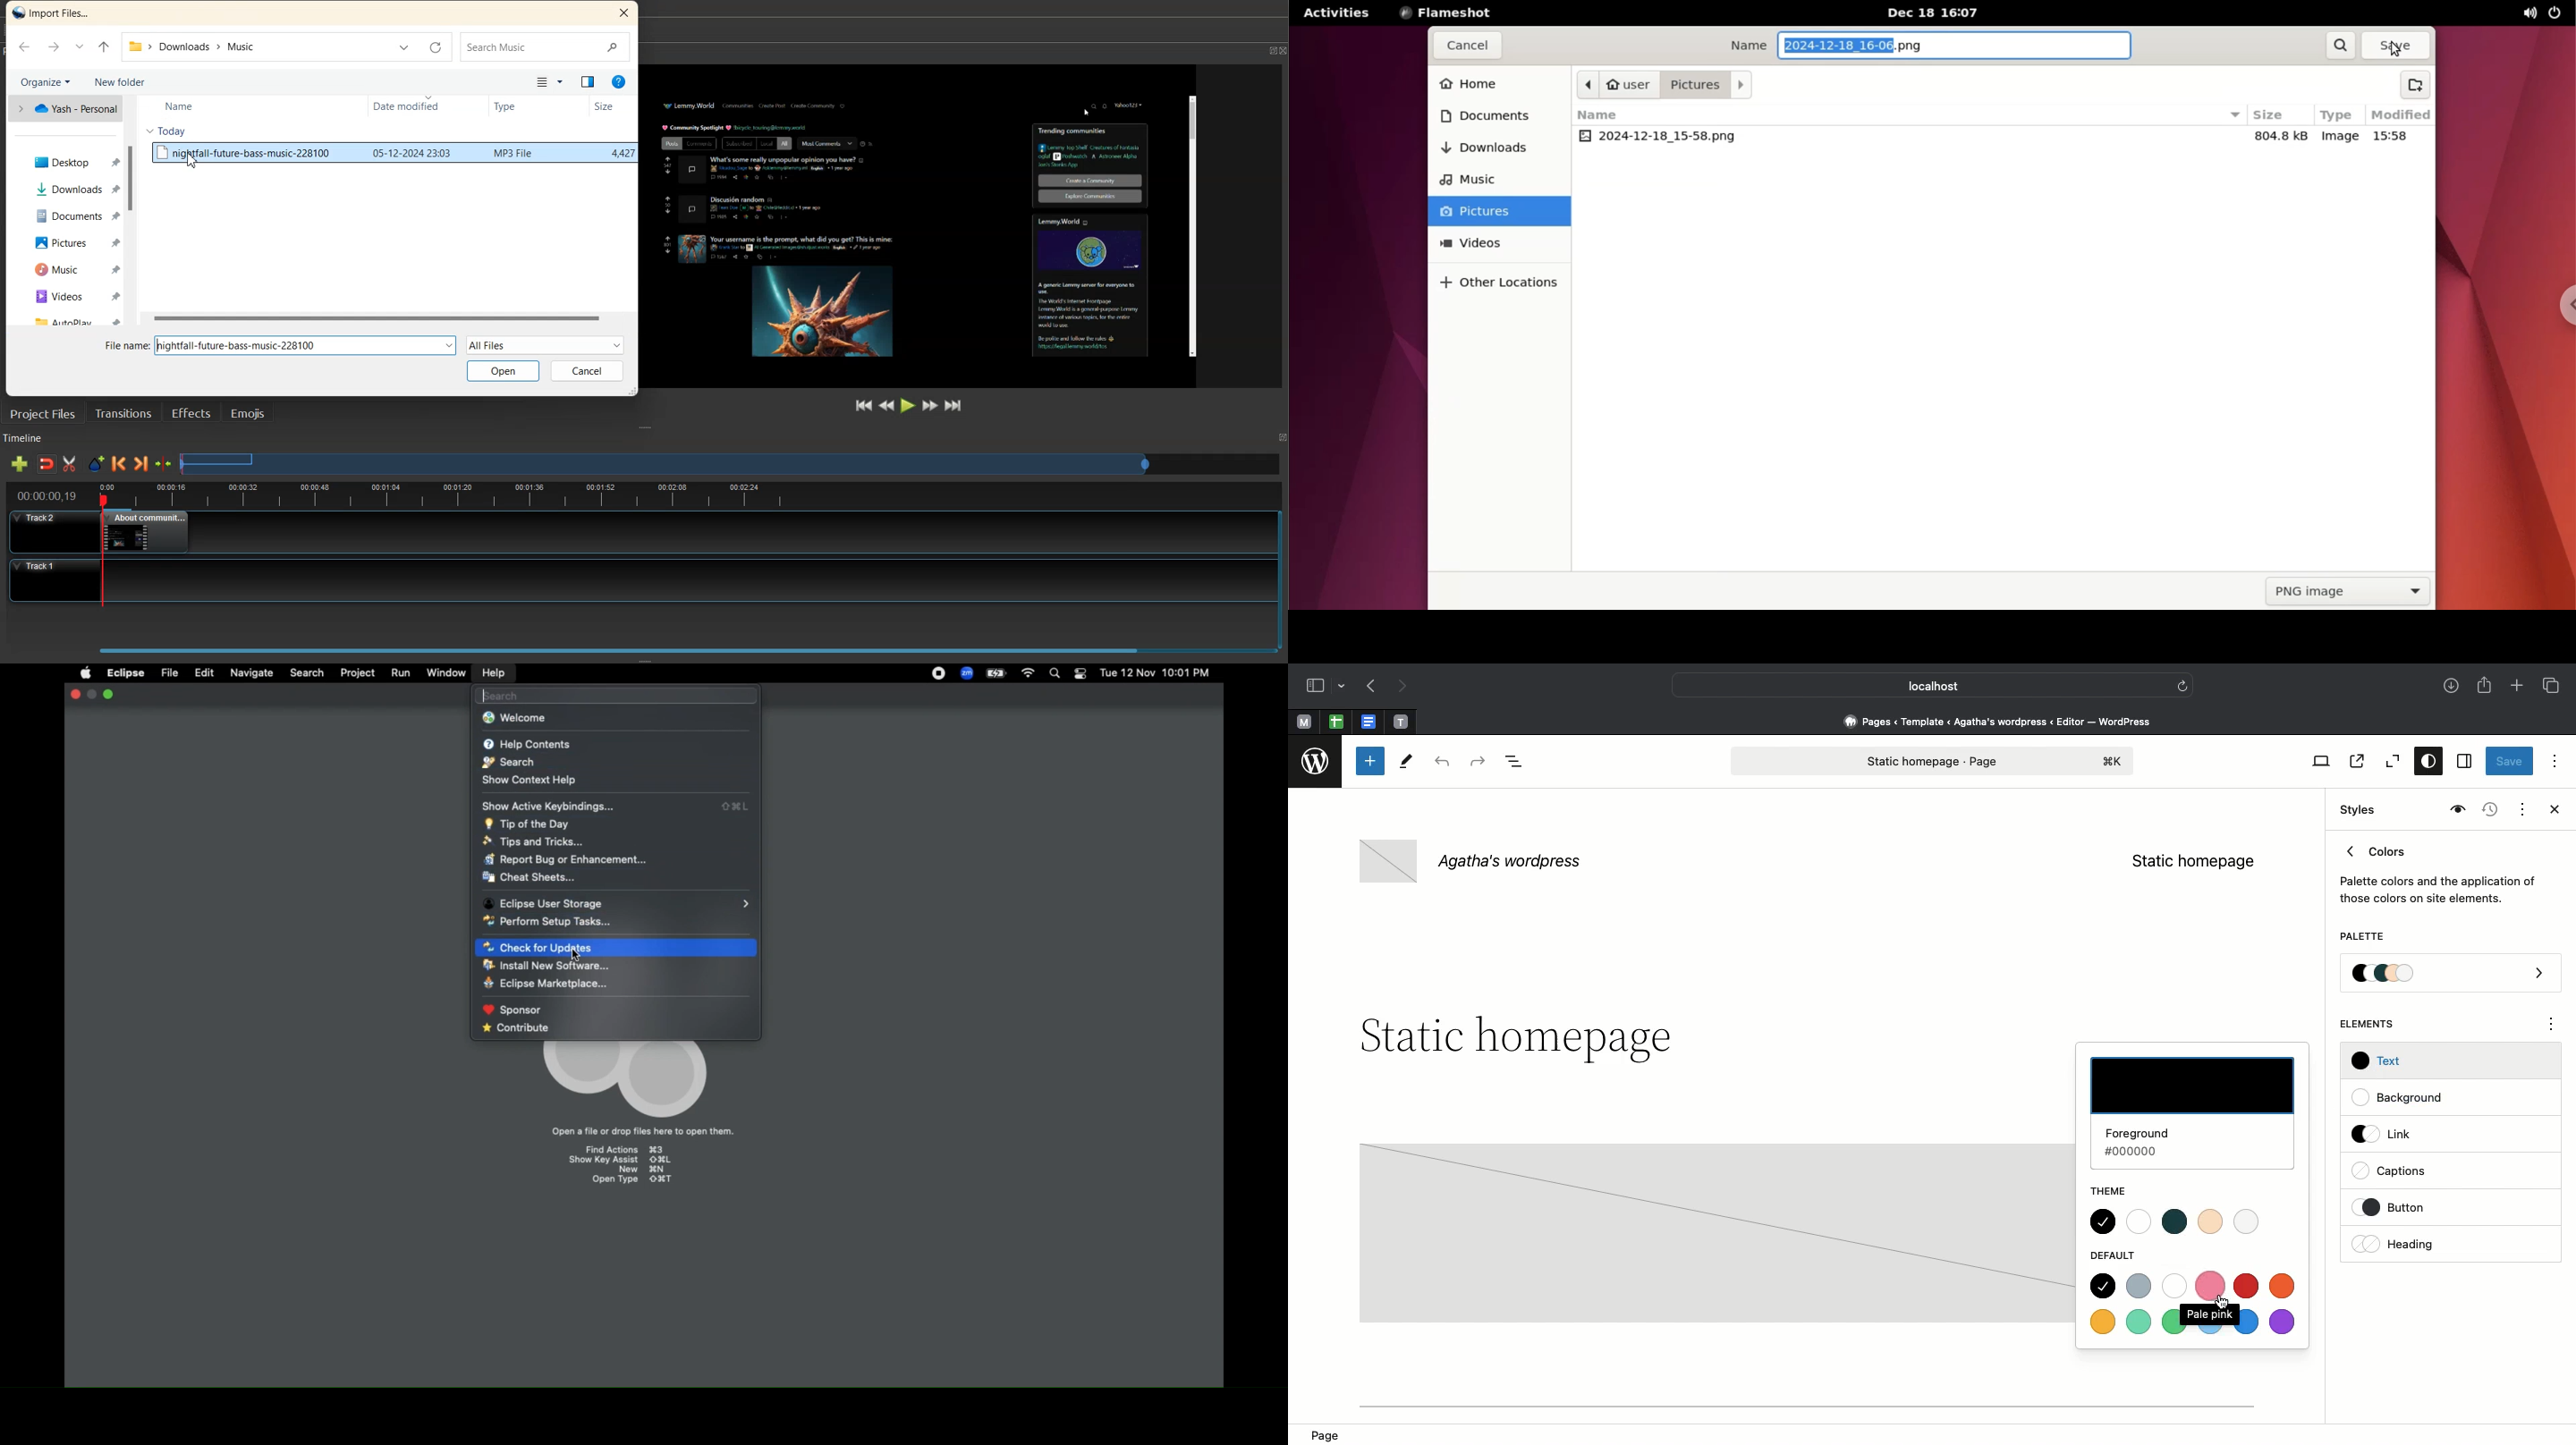  What do you see at coordinates (1303, 722) in the screenshot?
I see `Pinned tab` at bounding box center [1303, 722].